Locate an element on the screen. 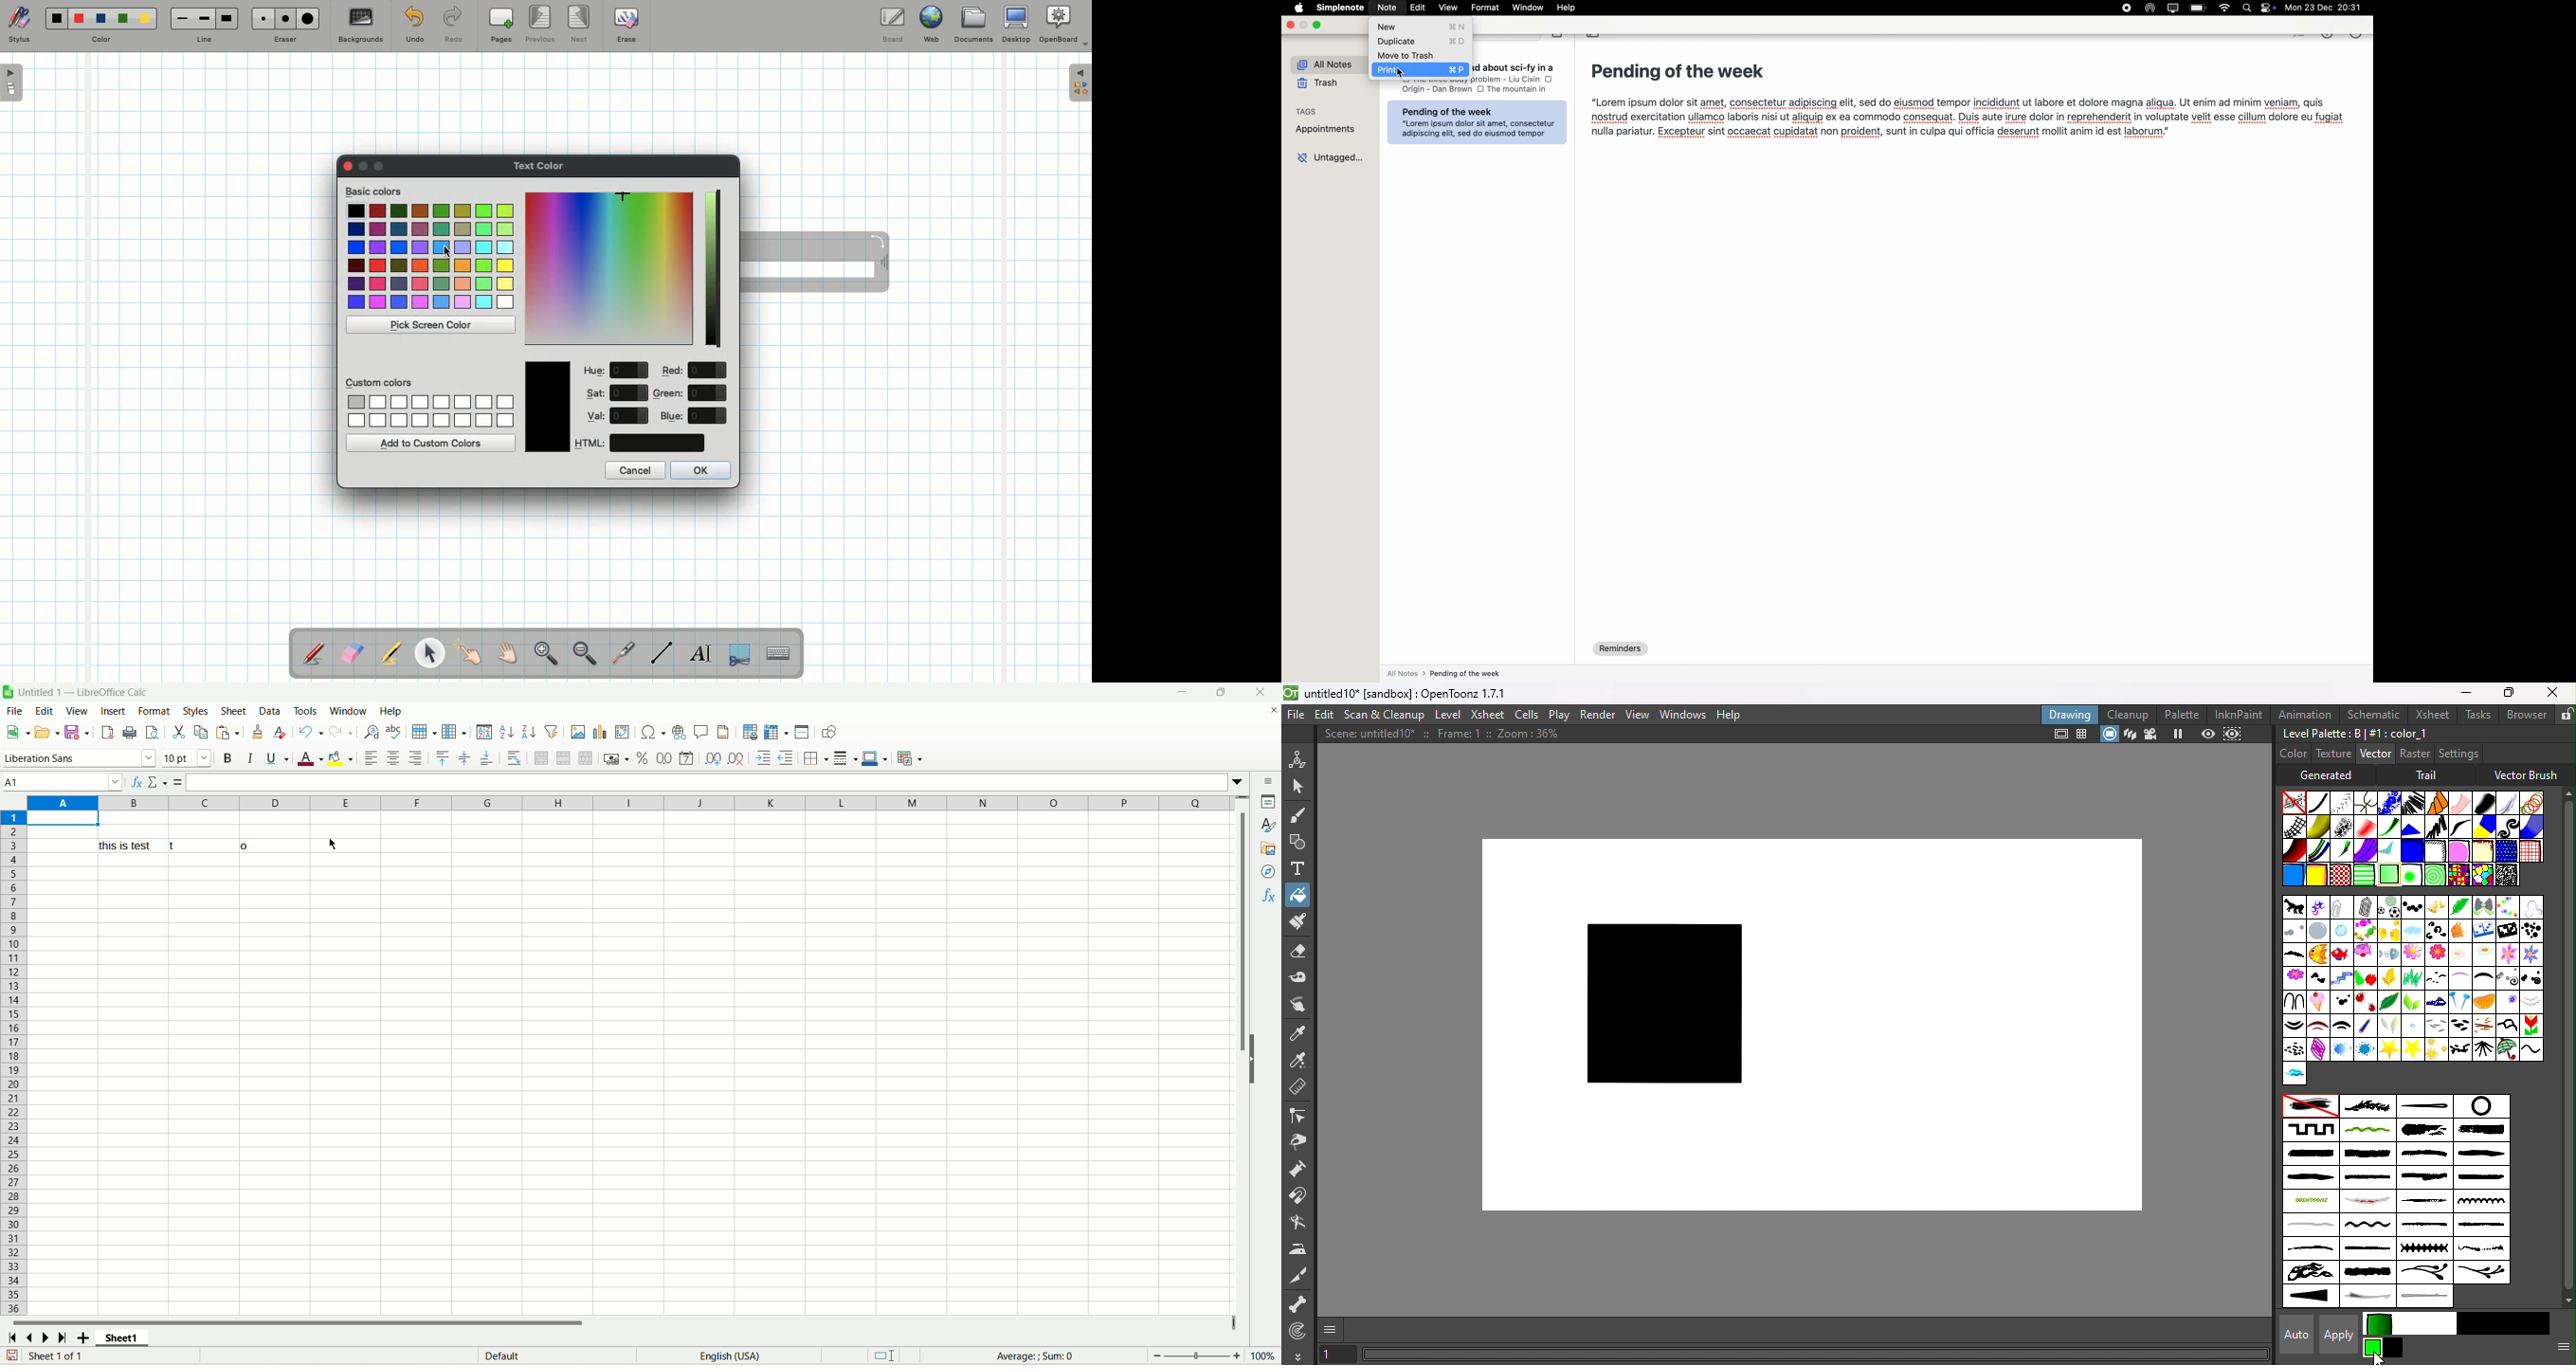 The width and height of the screenshot is (2576, 1372). Square is located at coordinates (2531, 850).